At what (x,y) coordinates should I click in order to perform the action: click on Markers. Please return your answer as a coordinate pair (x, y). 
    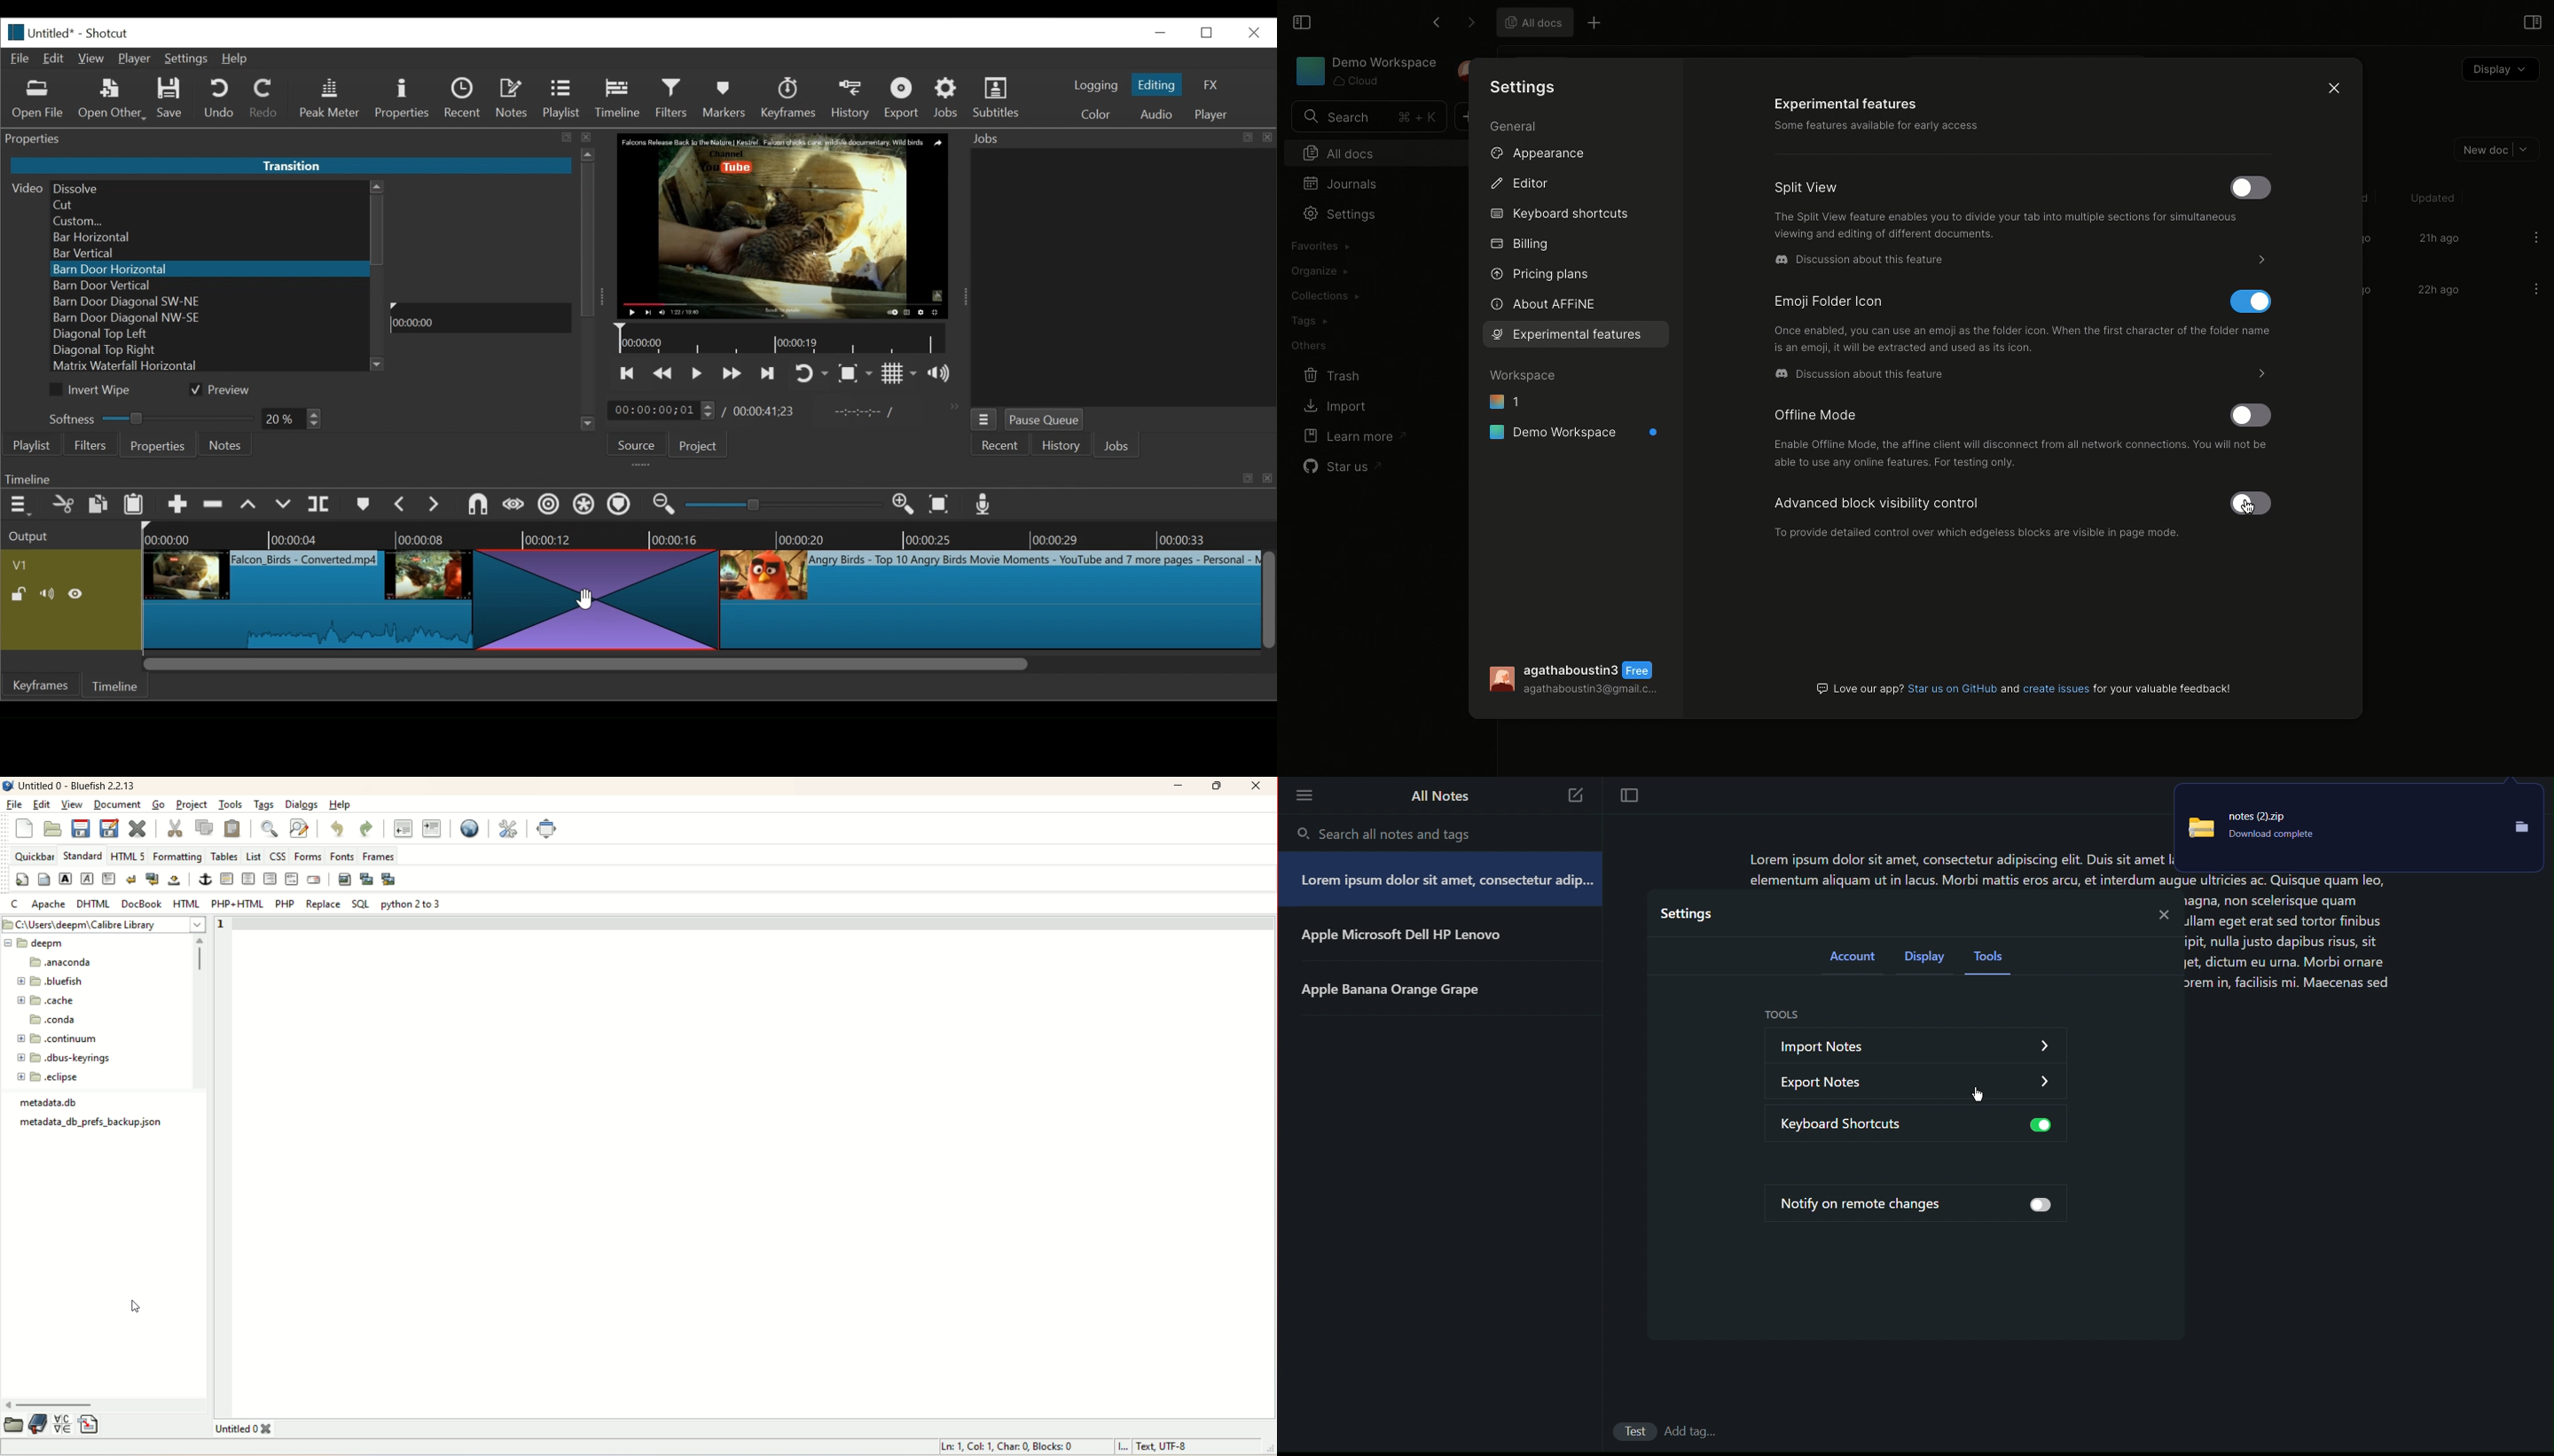
    Looking at the image, I should click on (364, 503).